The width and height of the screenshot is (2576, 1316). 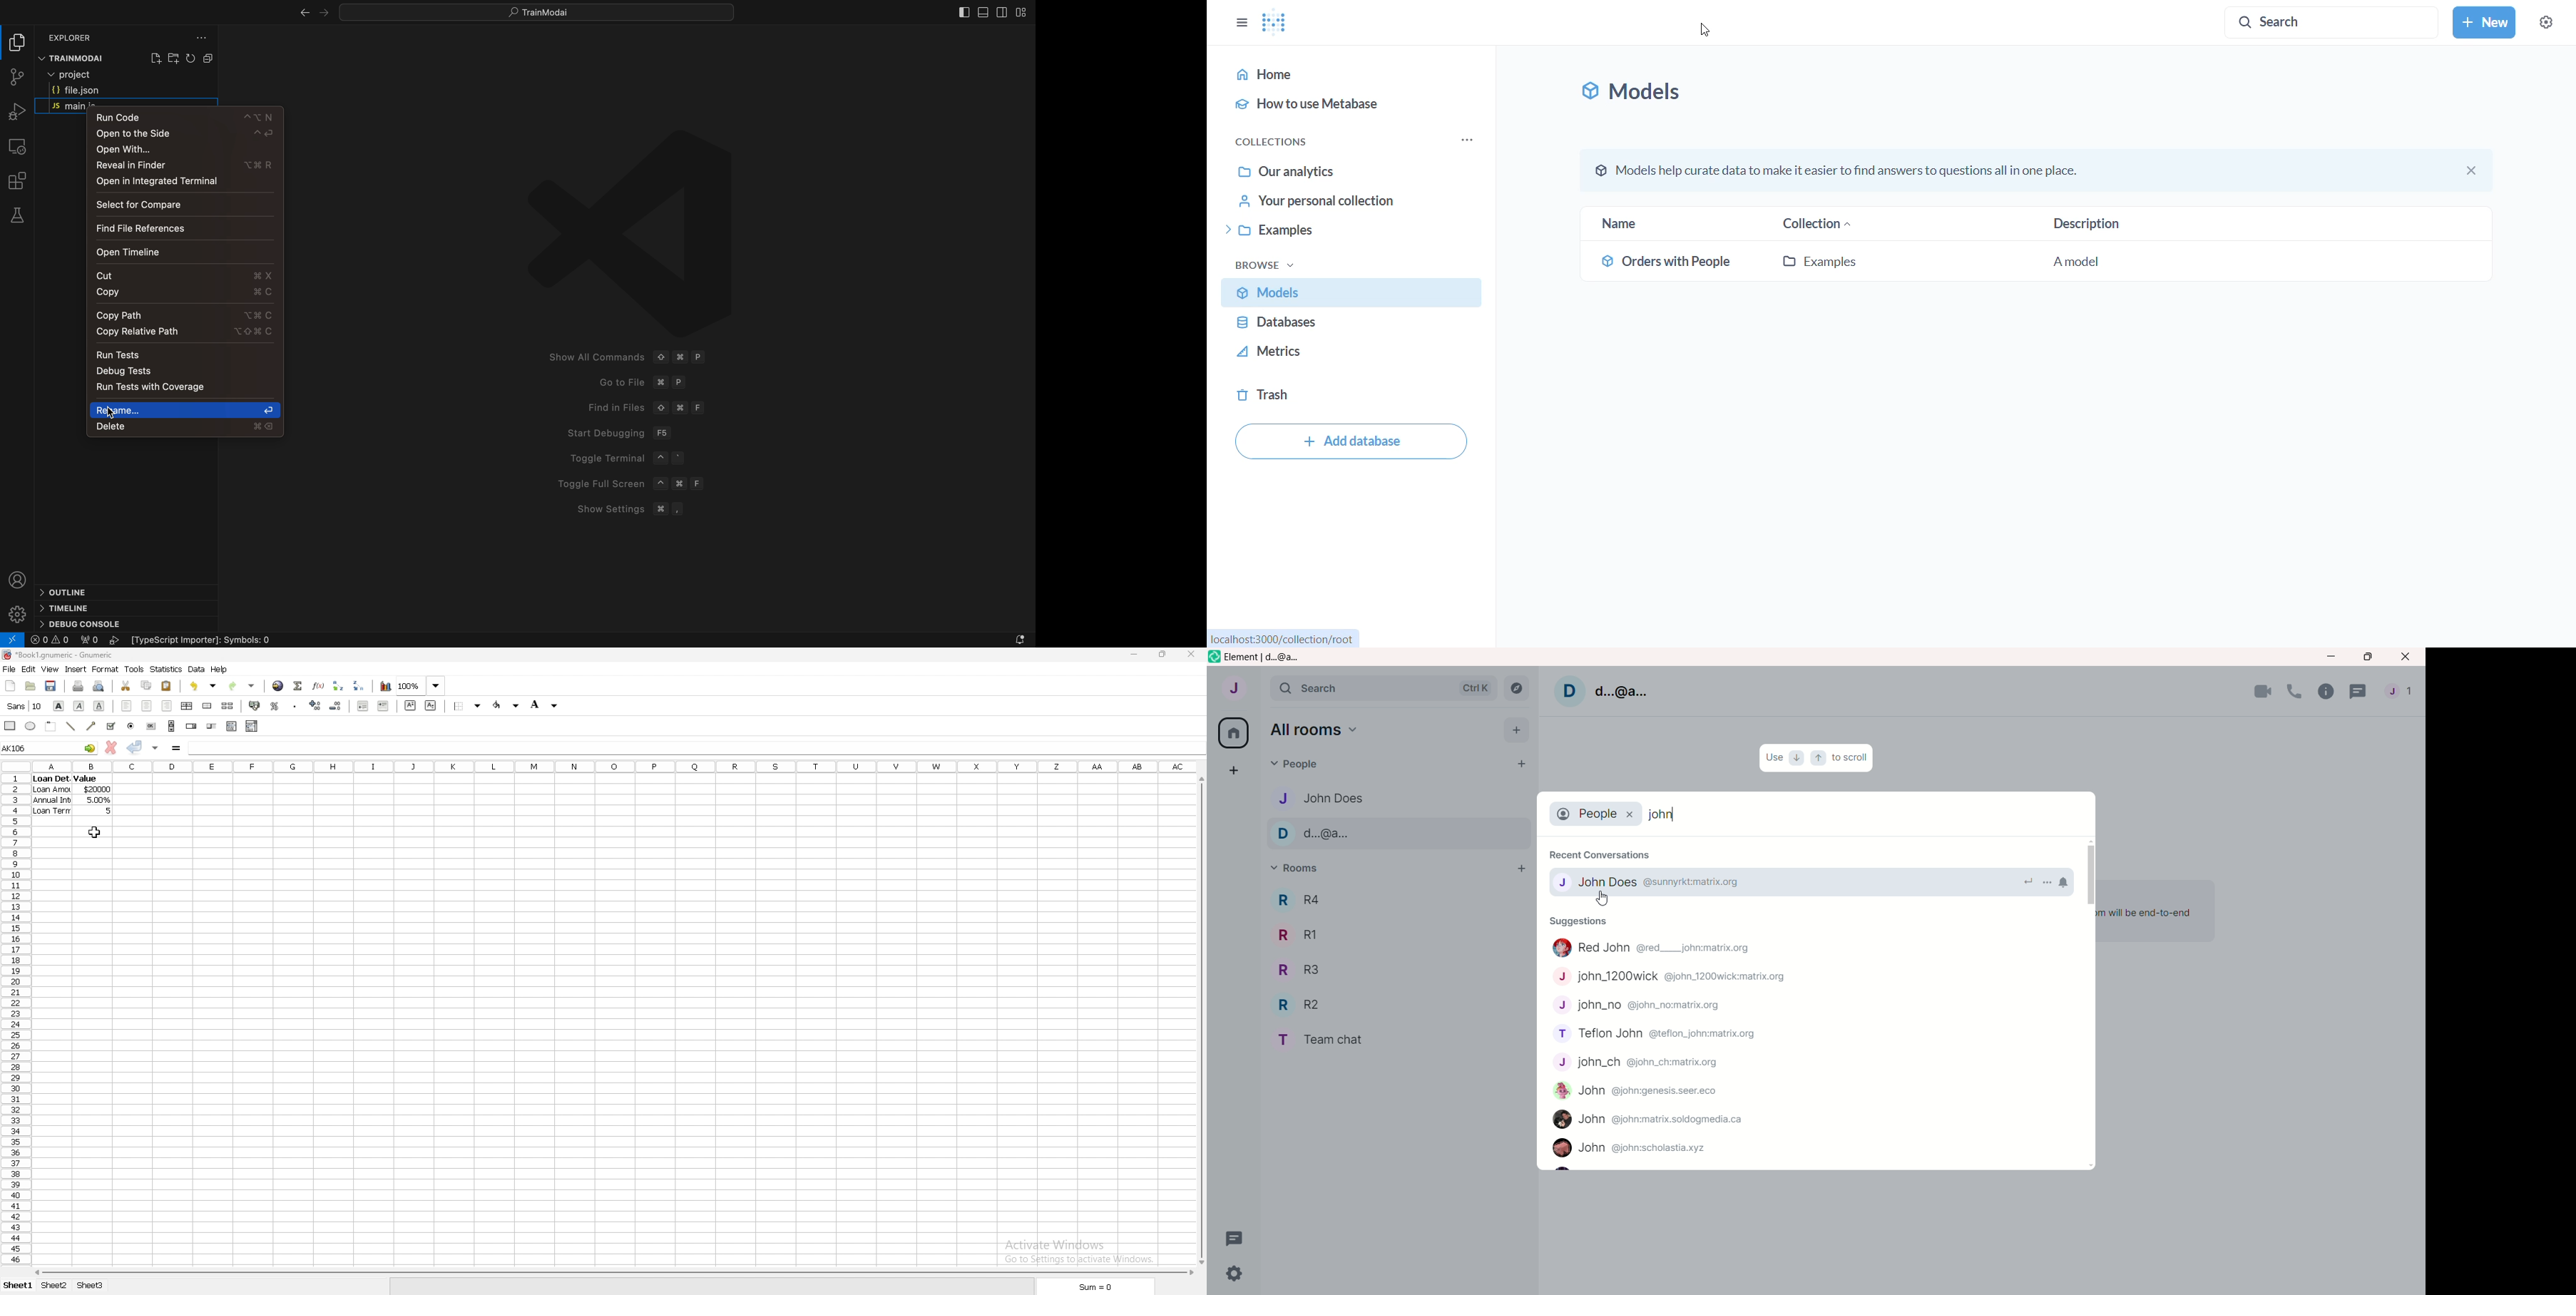 What do you see at coordinates (1662, 884) in the screenshot?
I see `John Does` at bounding box center [1662, 884].